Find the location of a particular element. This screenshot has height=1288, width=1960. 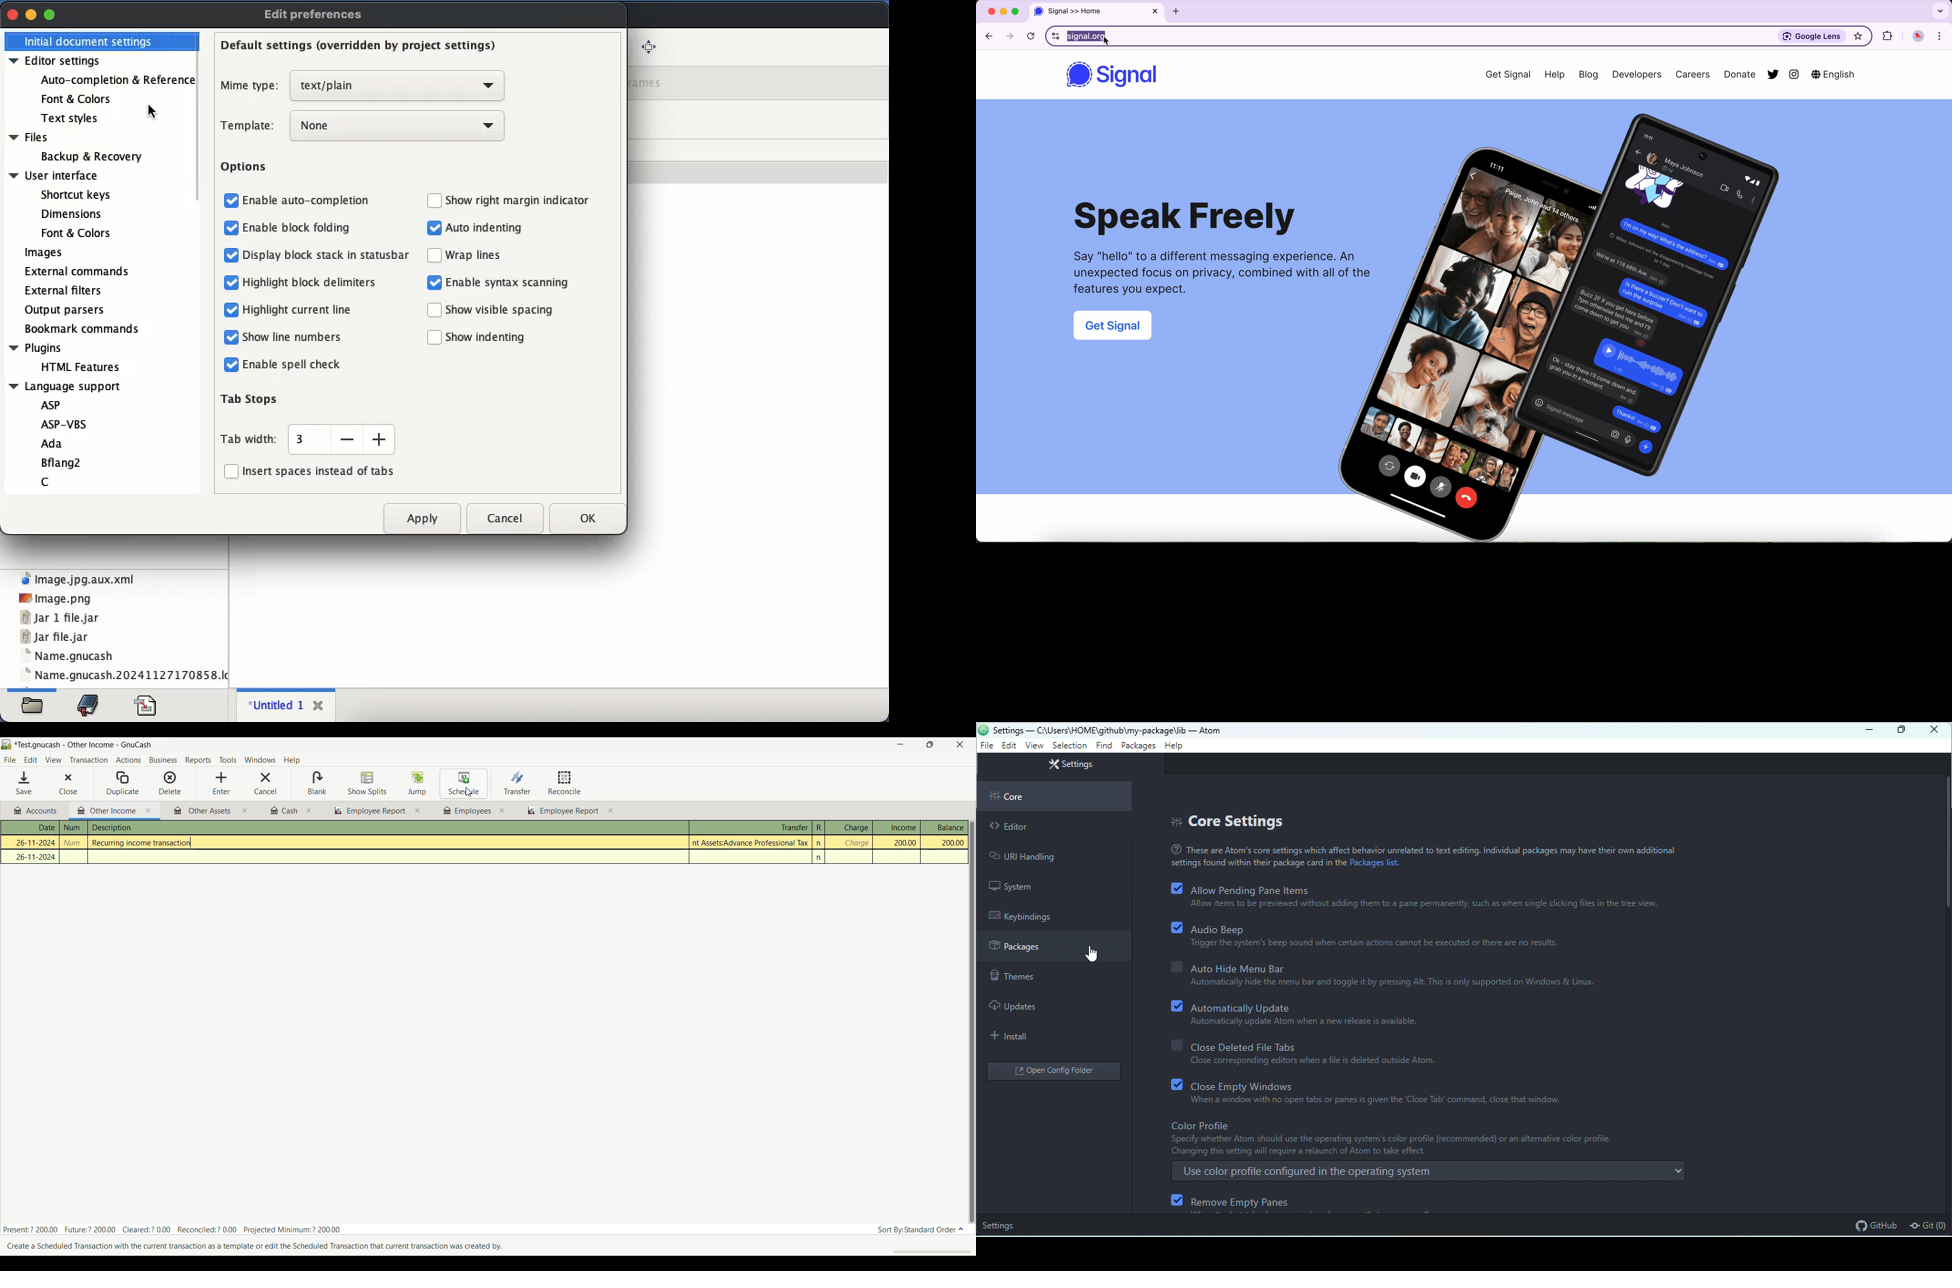

jar 1 file is located at coordinates (62, 617).